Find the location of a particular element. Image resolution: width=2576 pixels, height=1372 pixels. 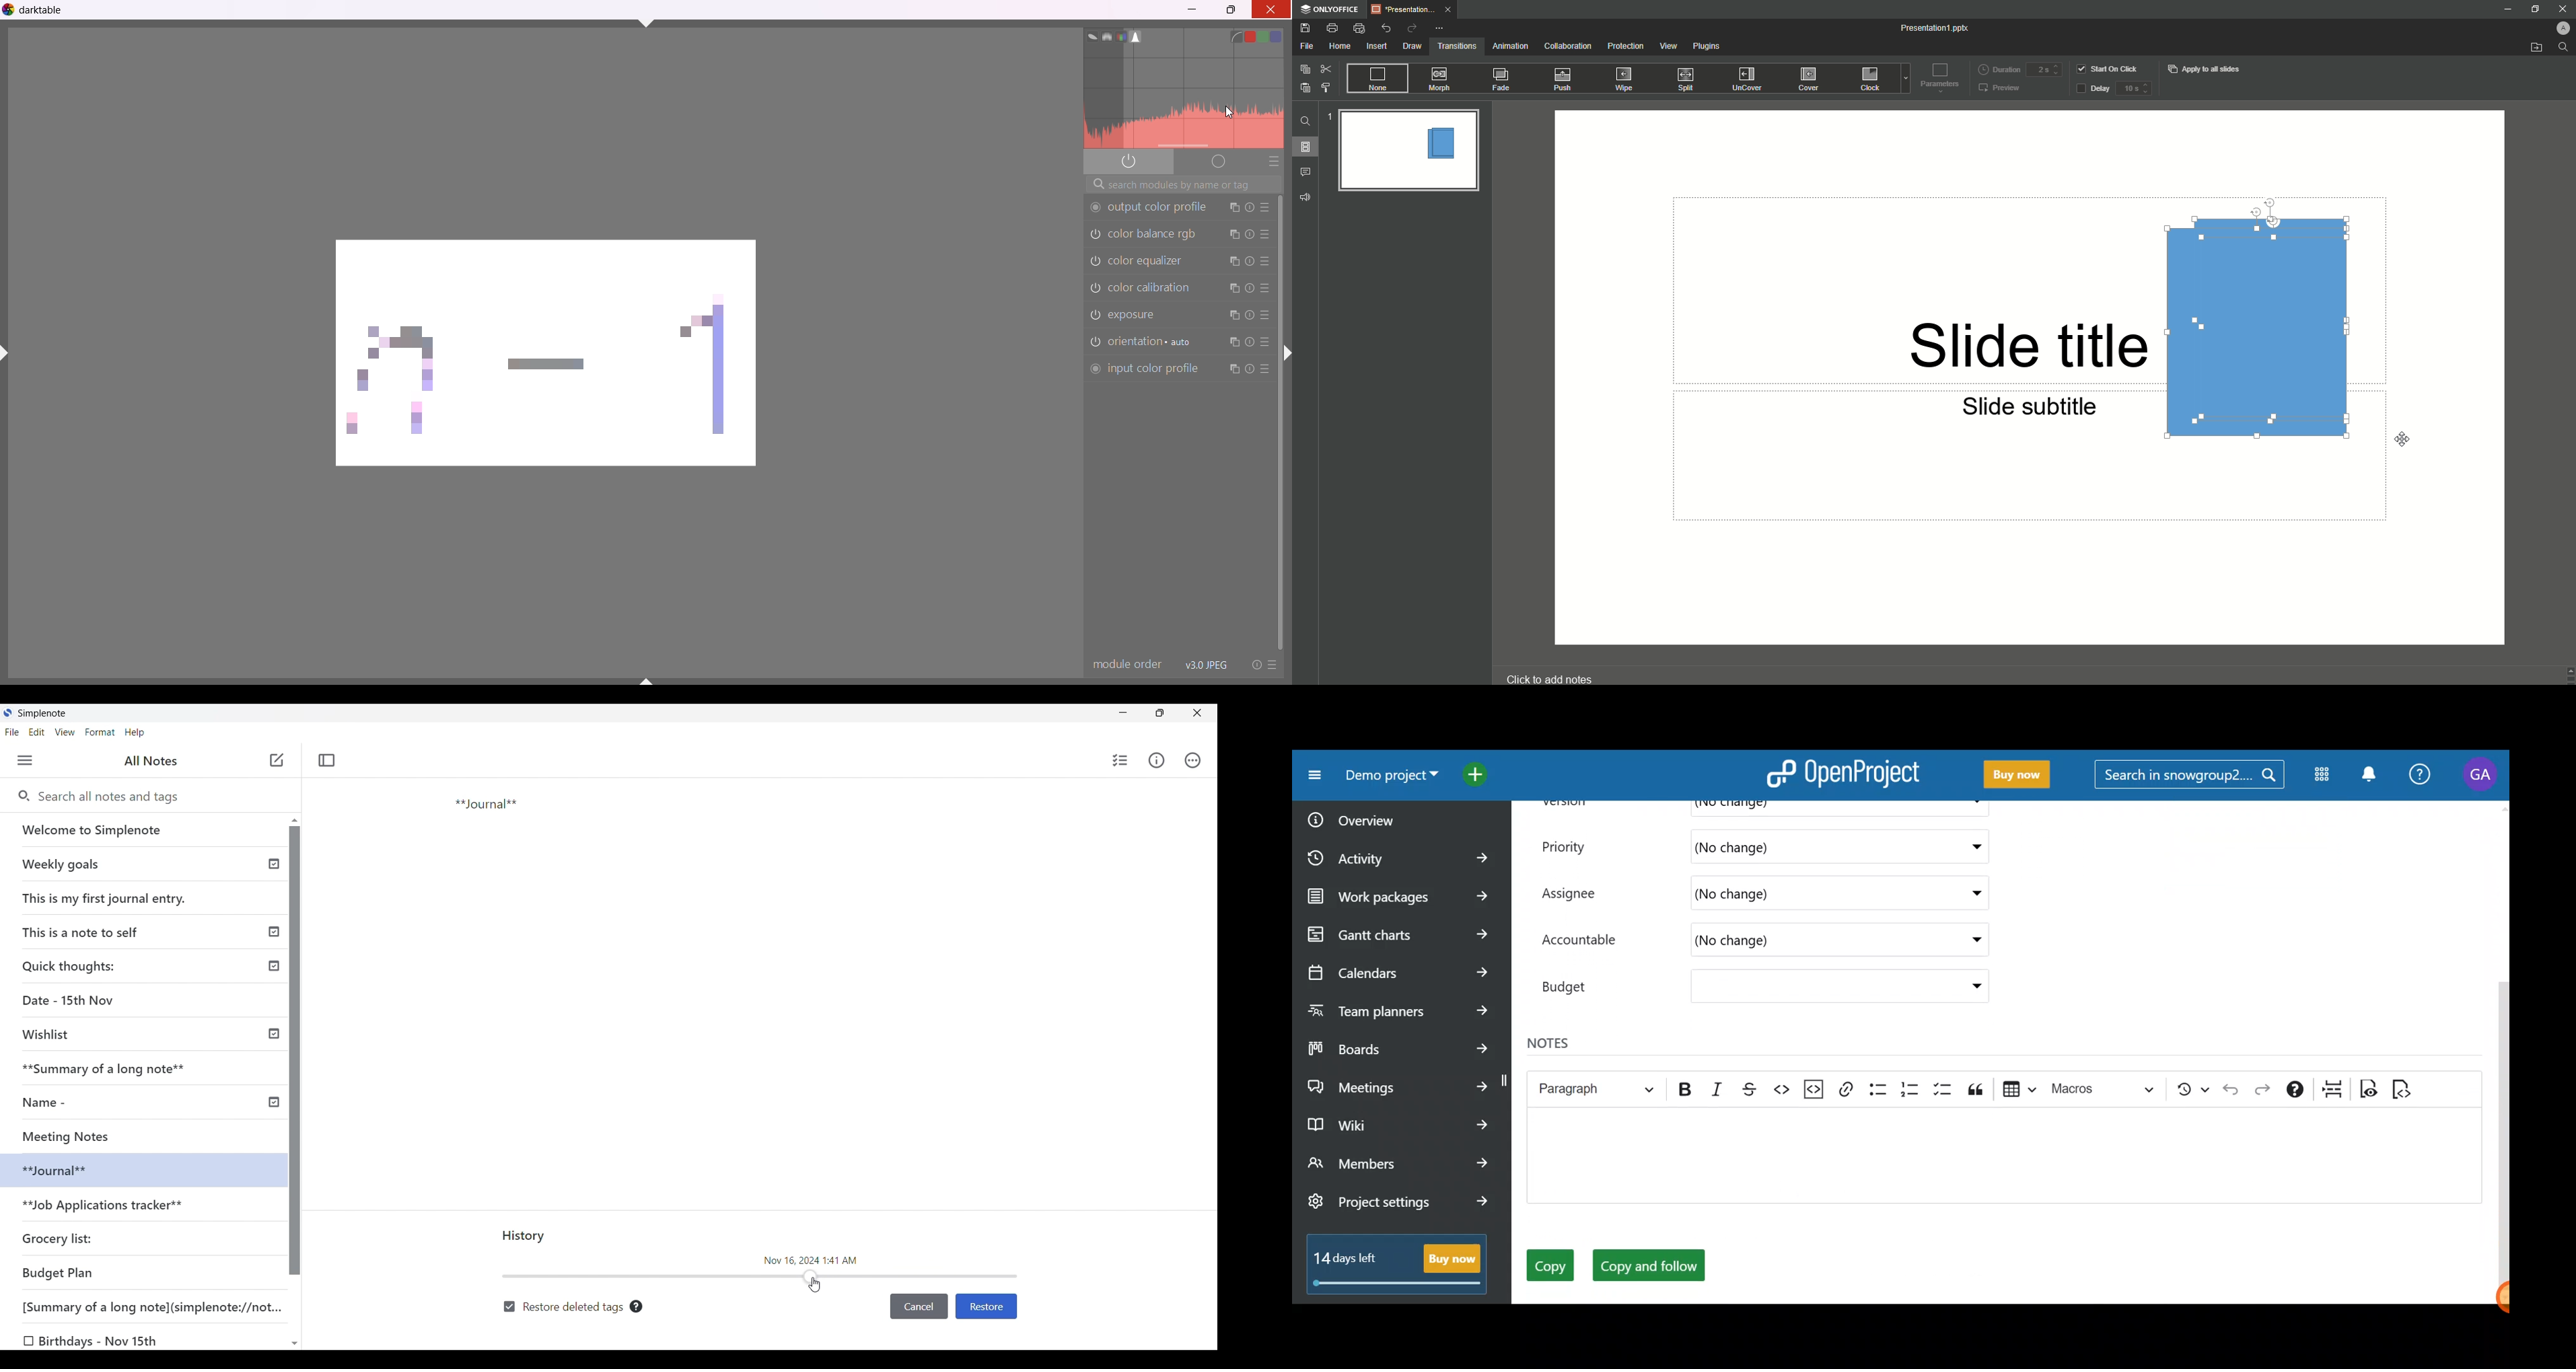

Accountable is located at coordinates (1581, 940).